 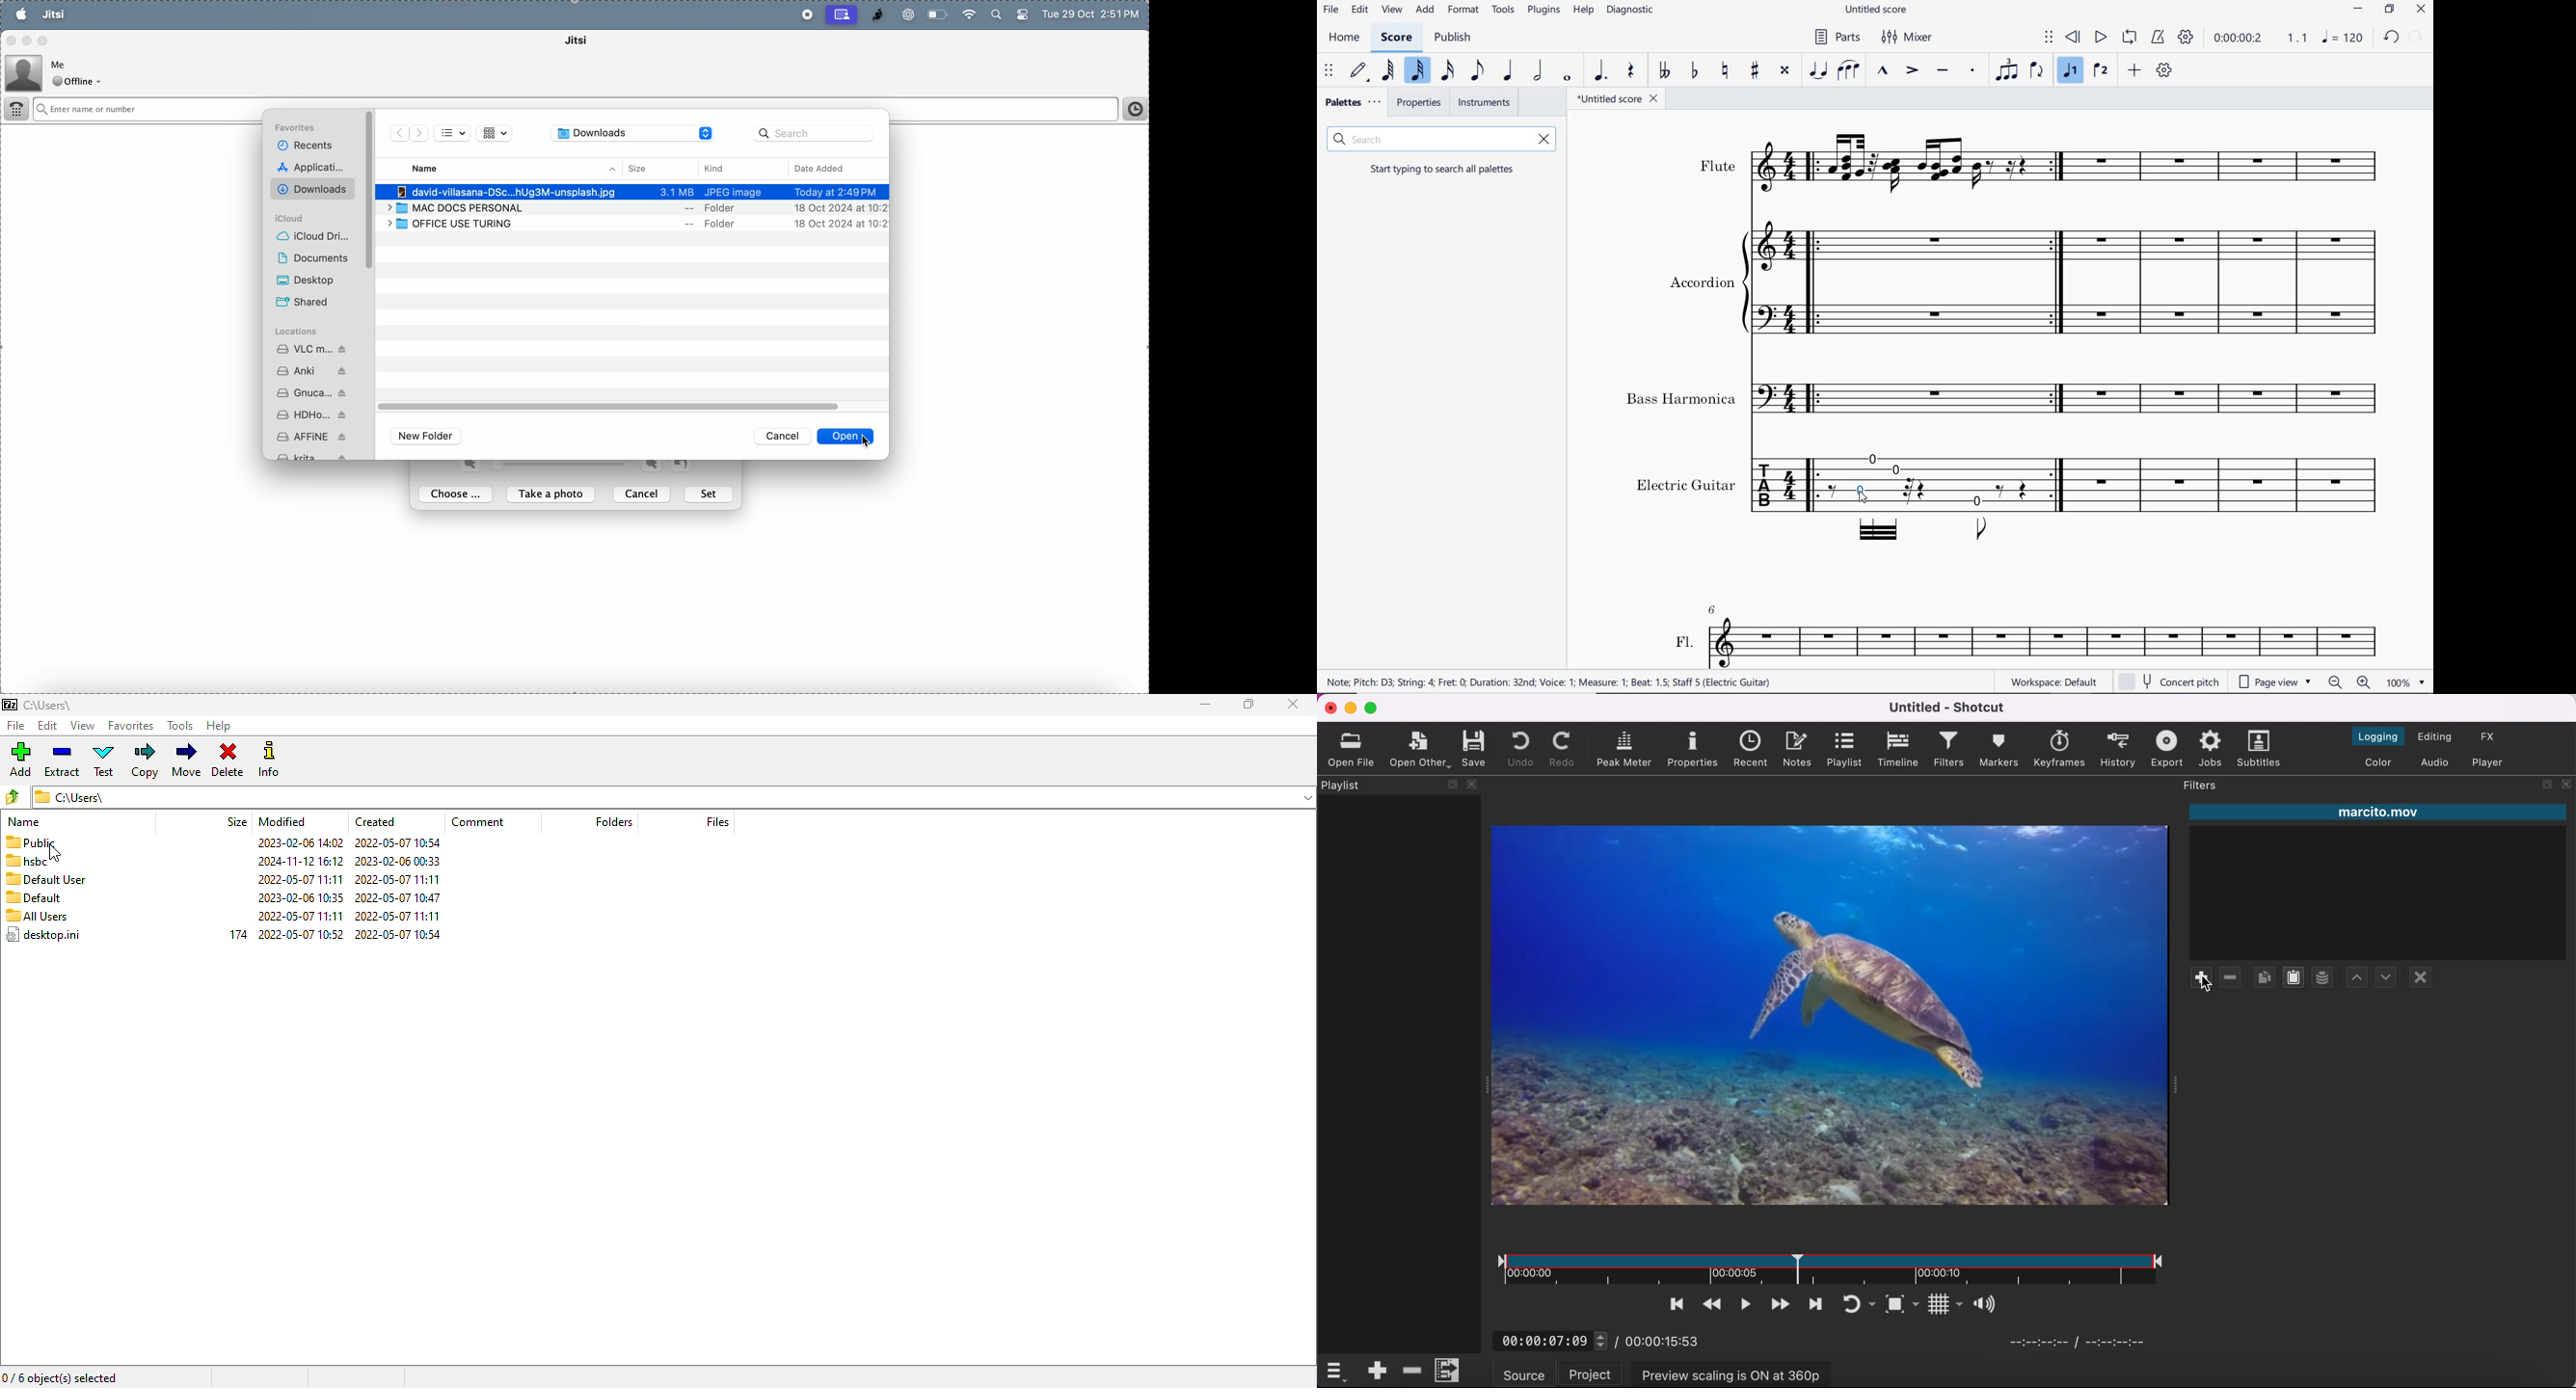 I want to click on timeline, so click(x=1898, y=749).